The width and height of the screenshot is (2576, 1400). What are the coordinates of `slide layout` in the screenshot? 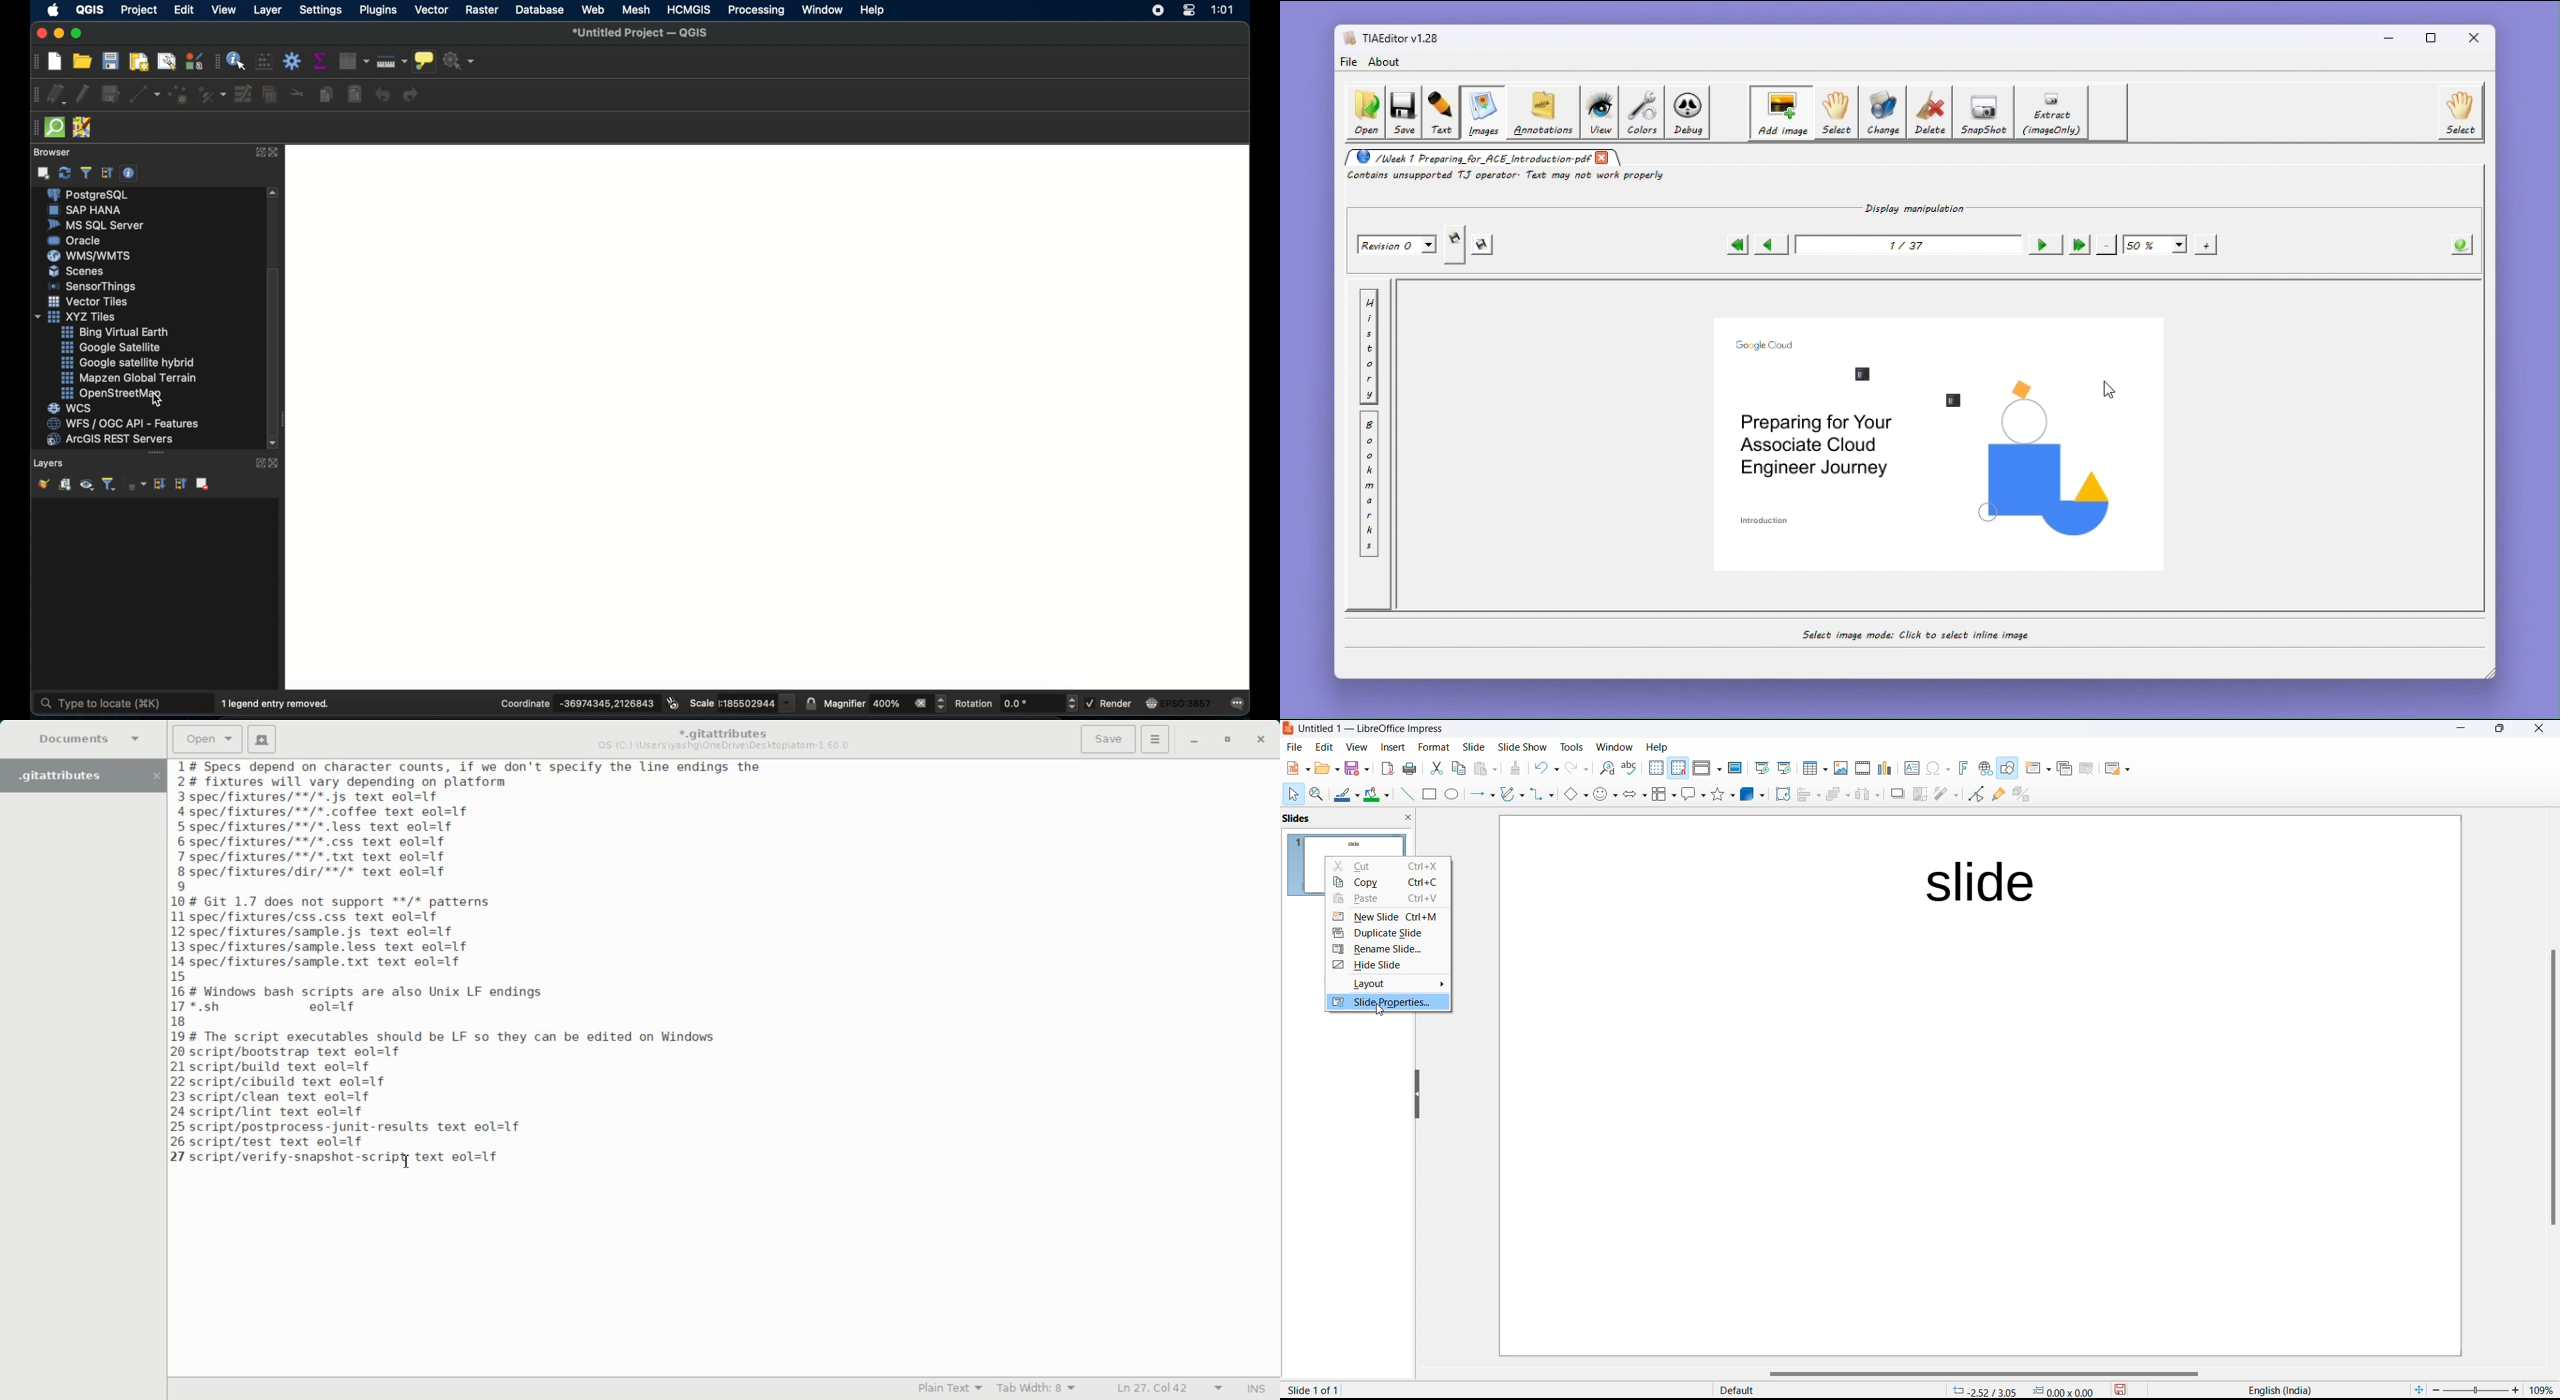 It's located at (2117, 771).